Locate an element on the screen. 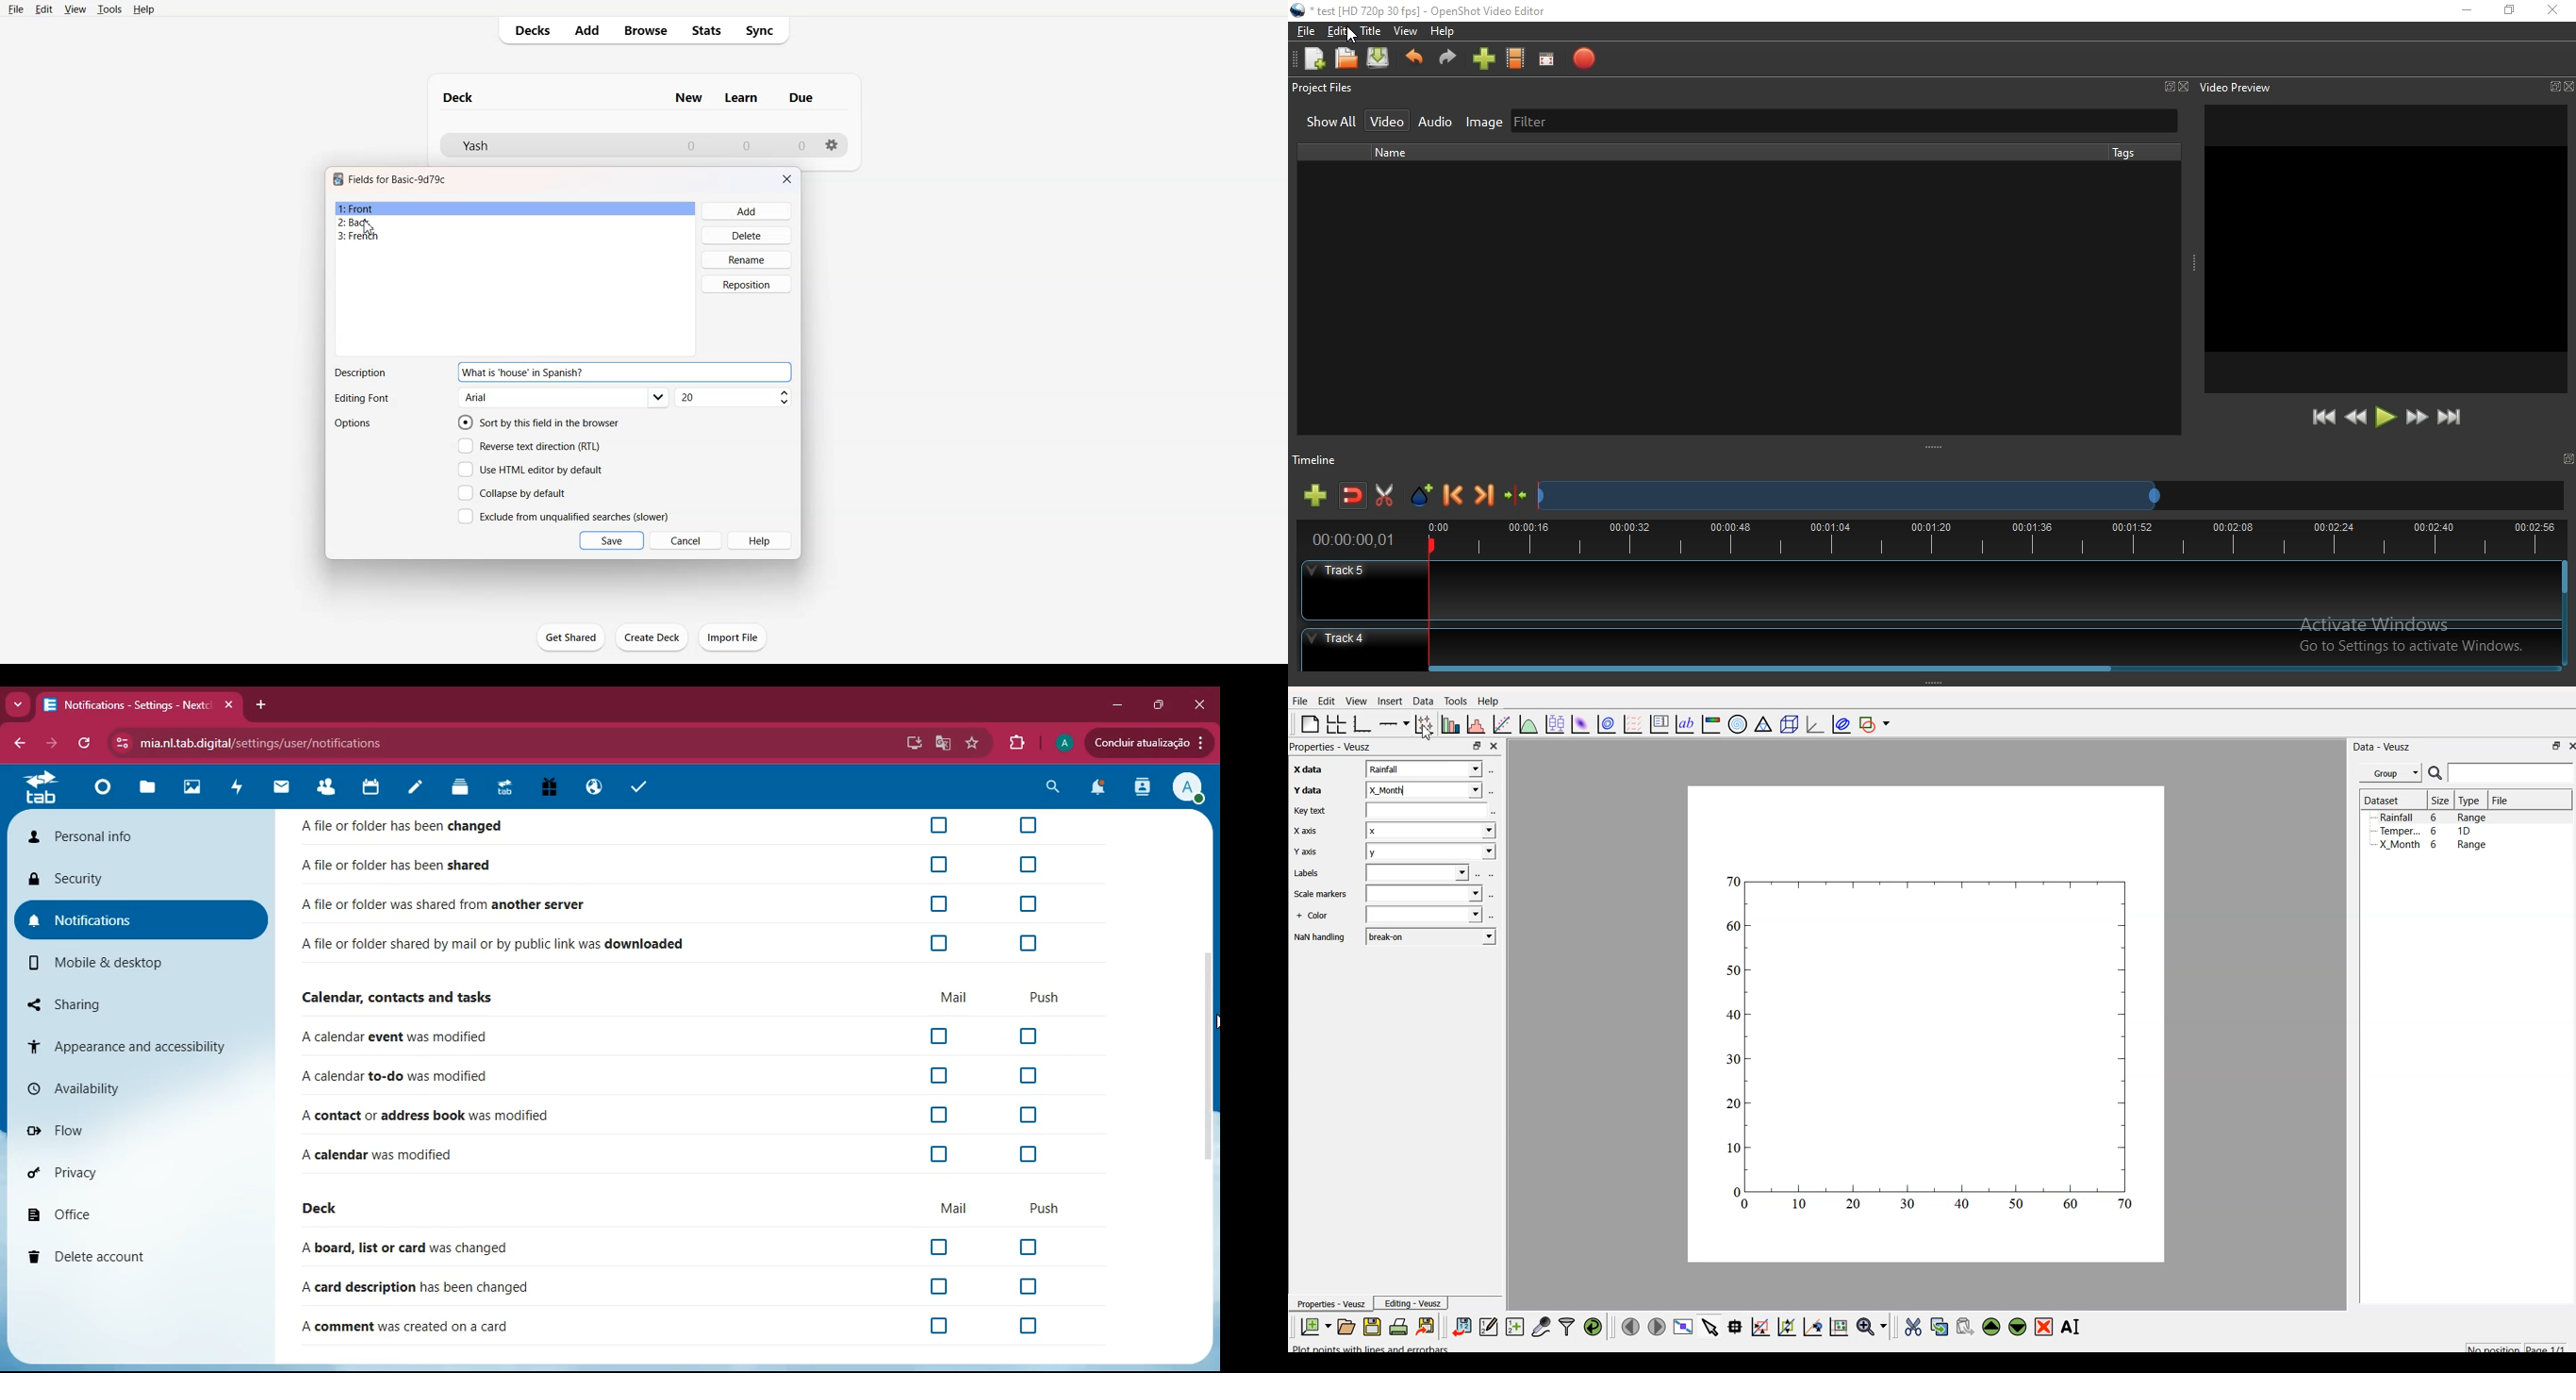  Dataset is located at coordinates (2382, 800).